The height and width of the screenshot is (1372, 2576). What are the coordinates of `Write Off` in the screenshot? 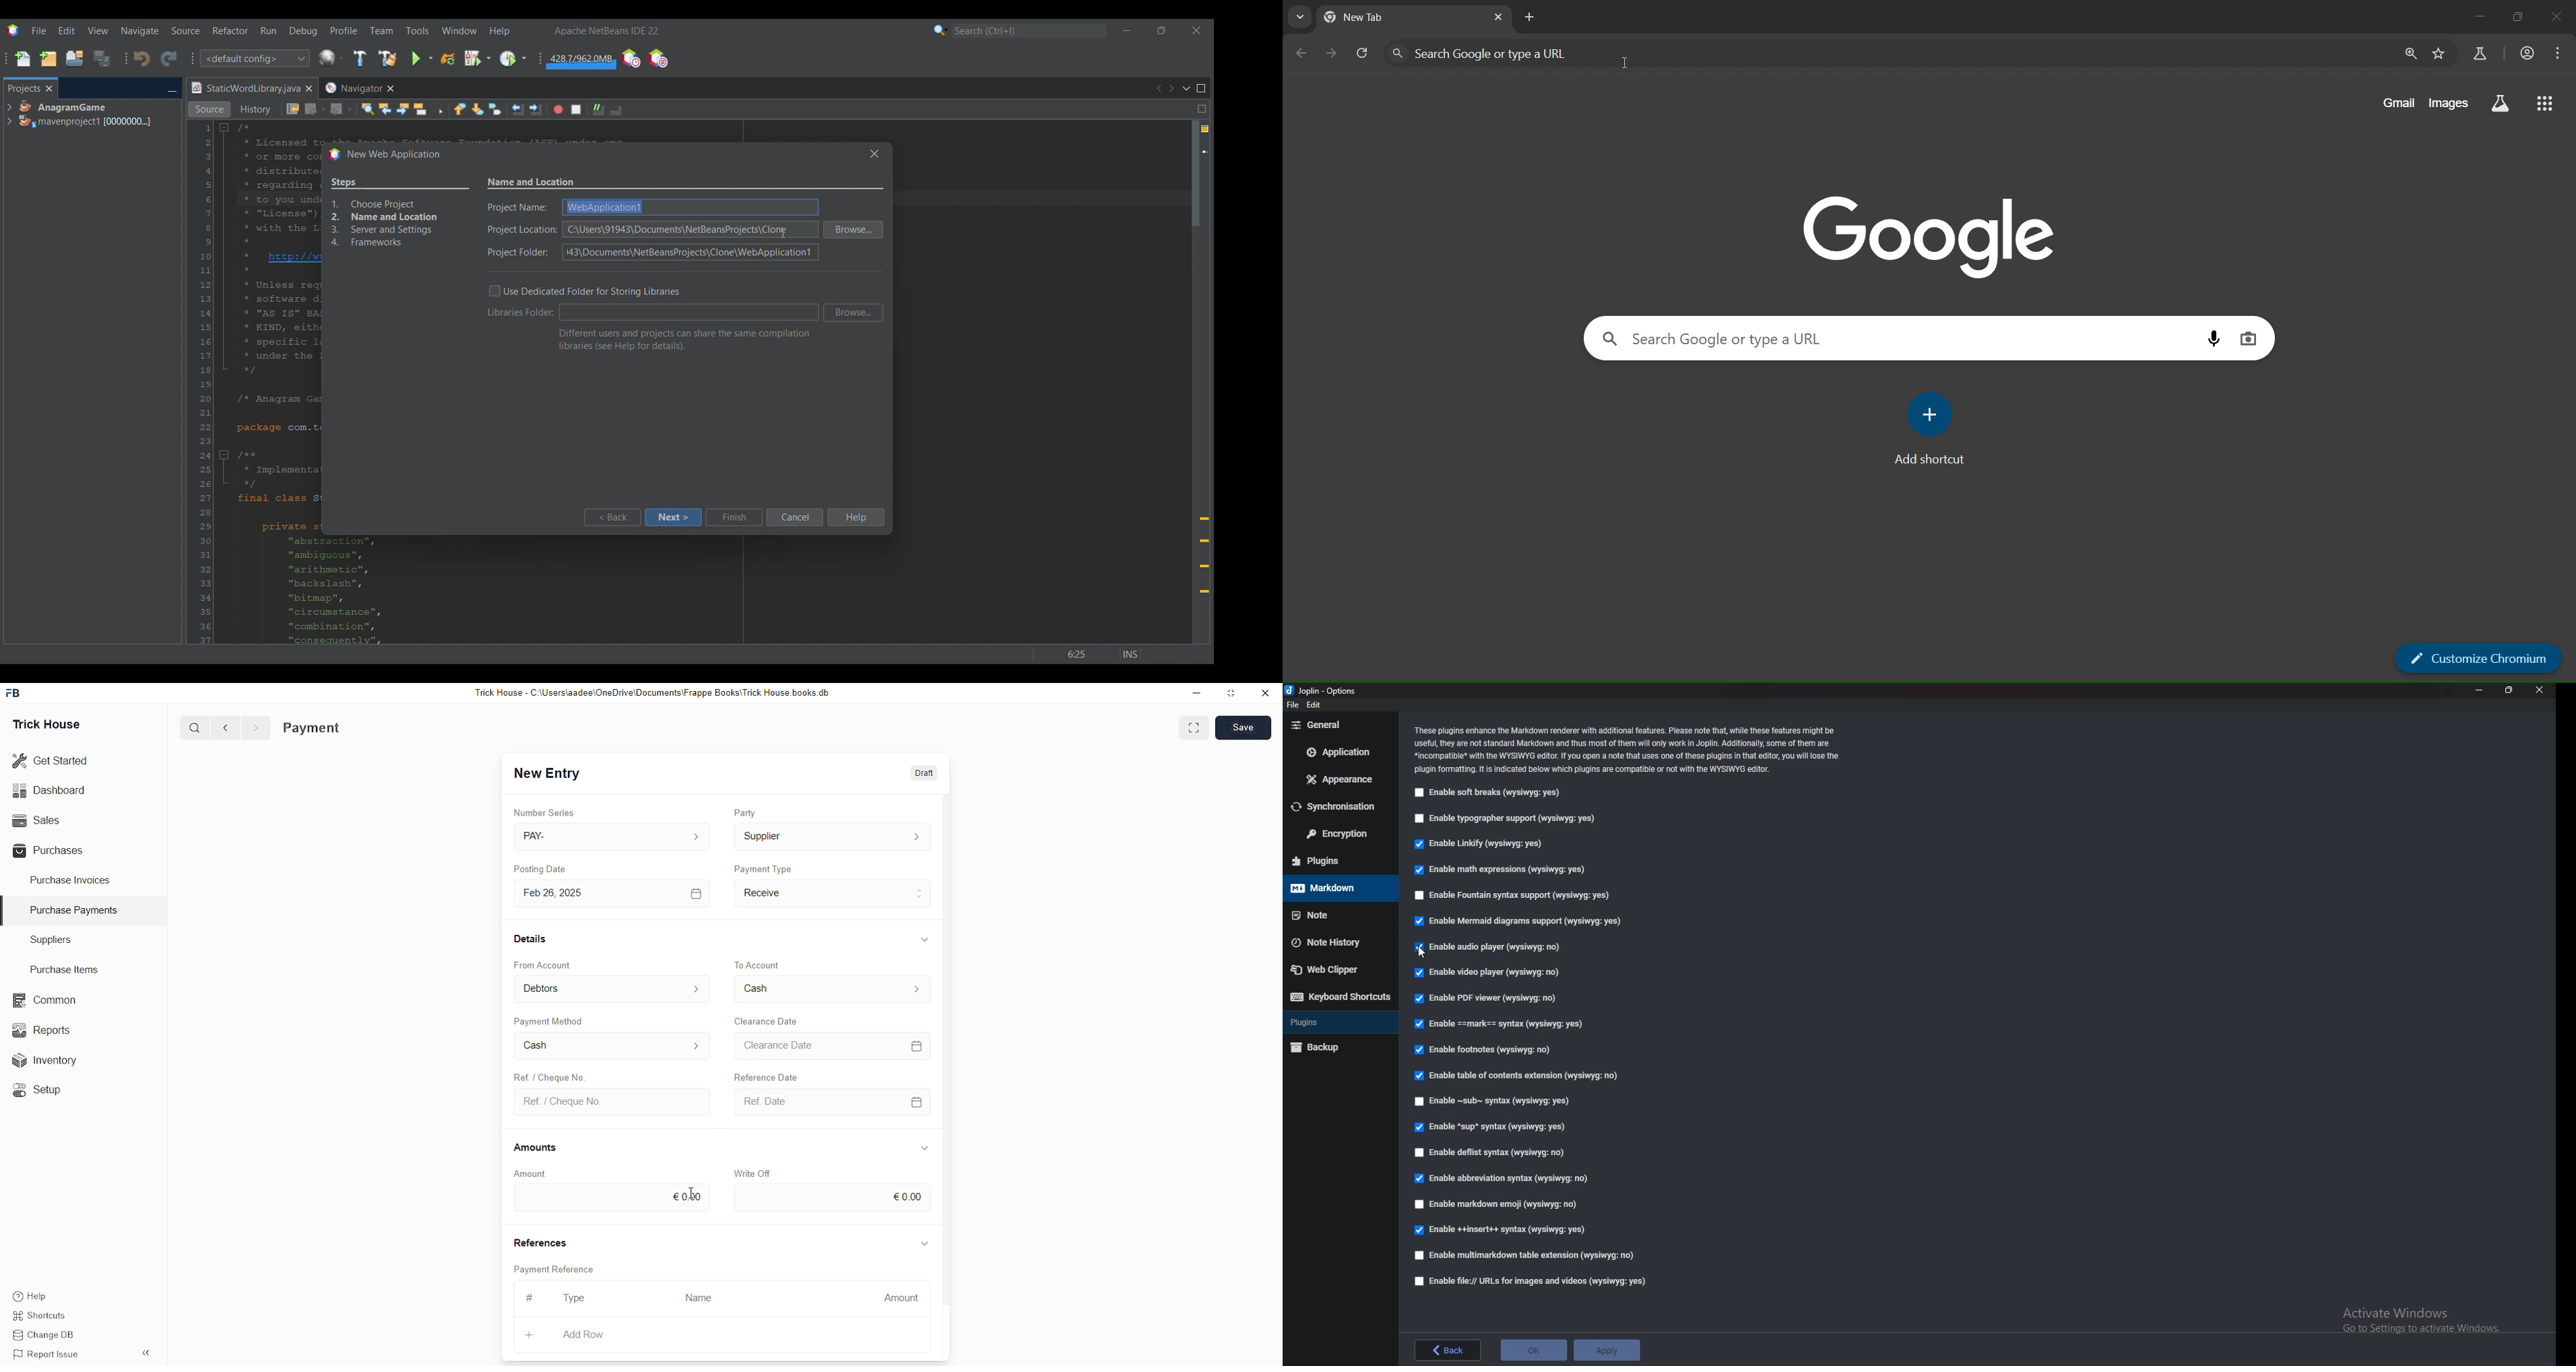 It's located at (753, 1170).